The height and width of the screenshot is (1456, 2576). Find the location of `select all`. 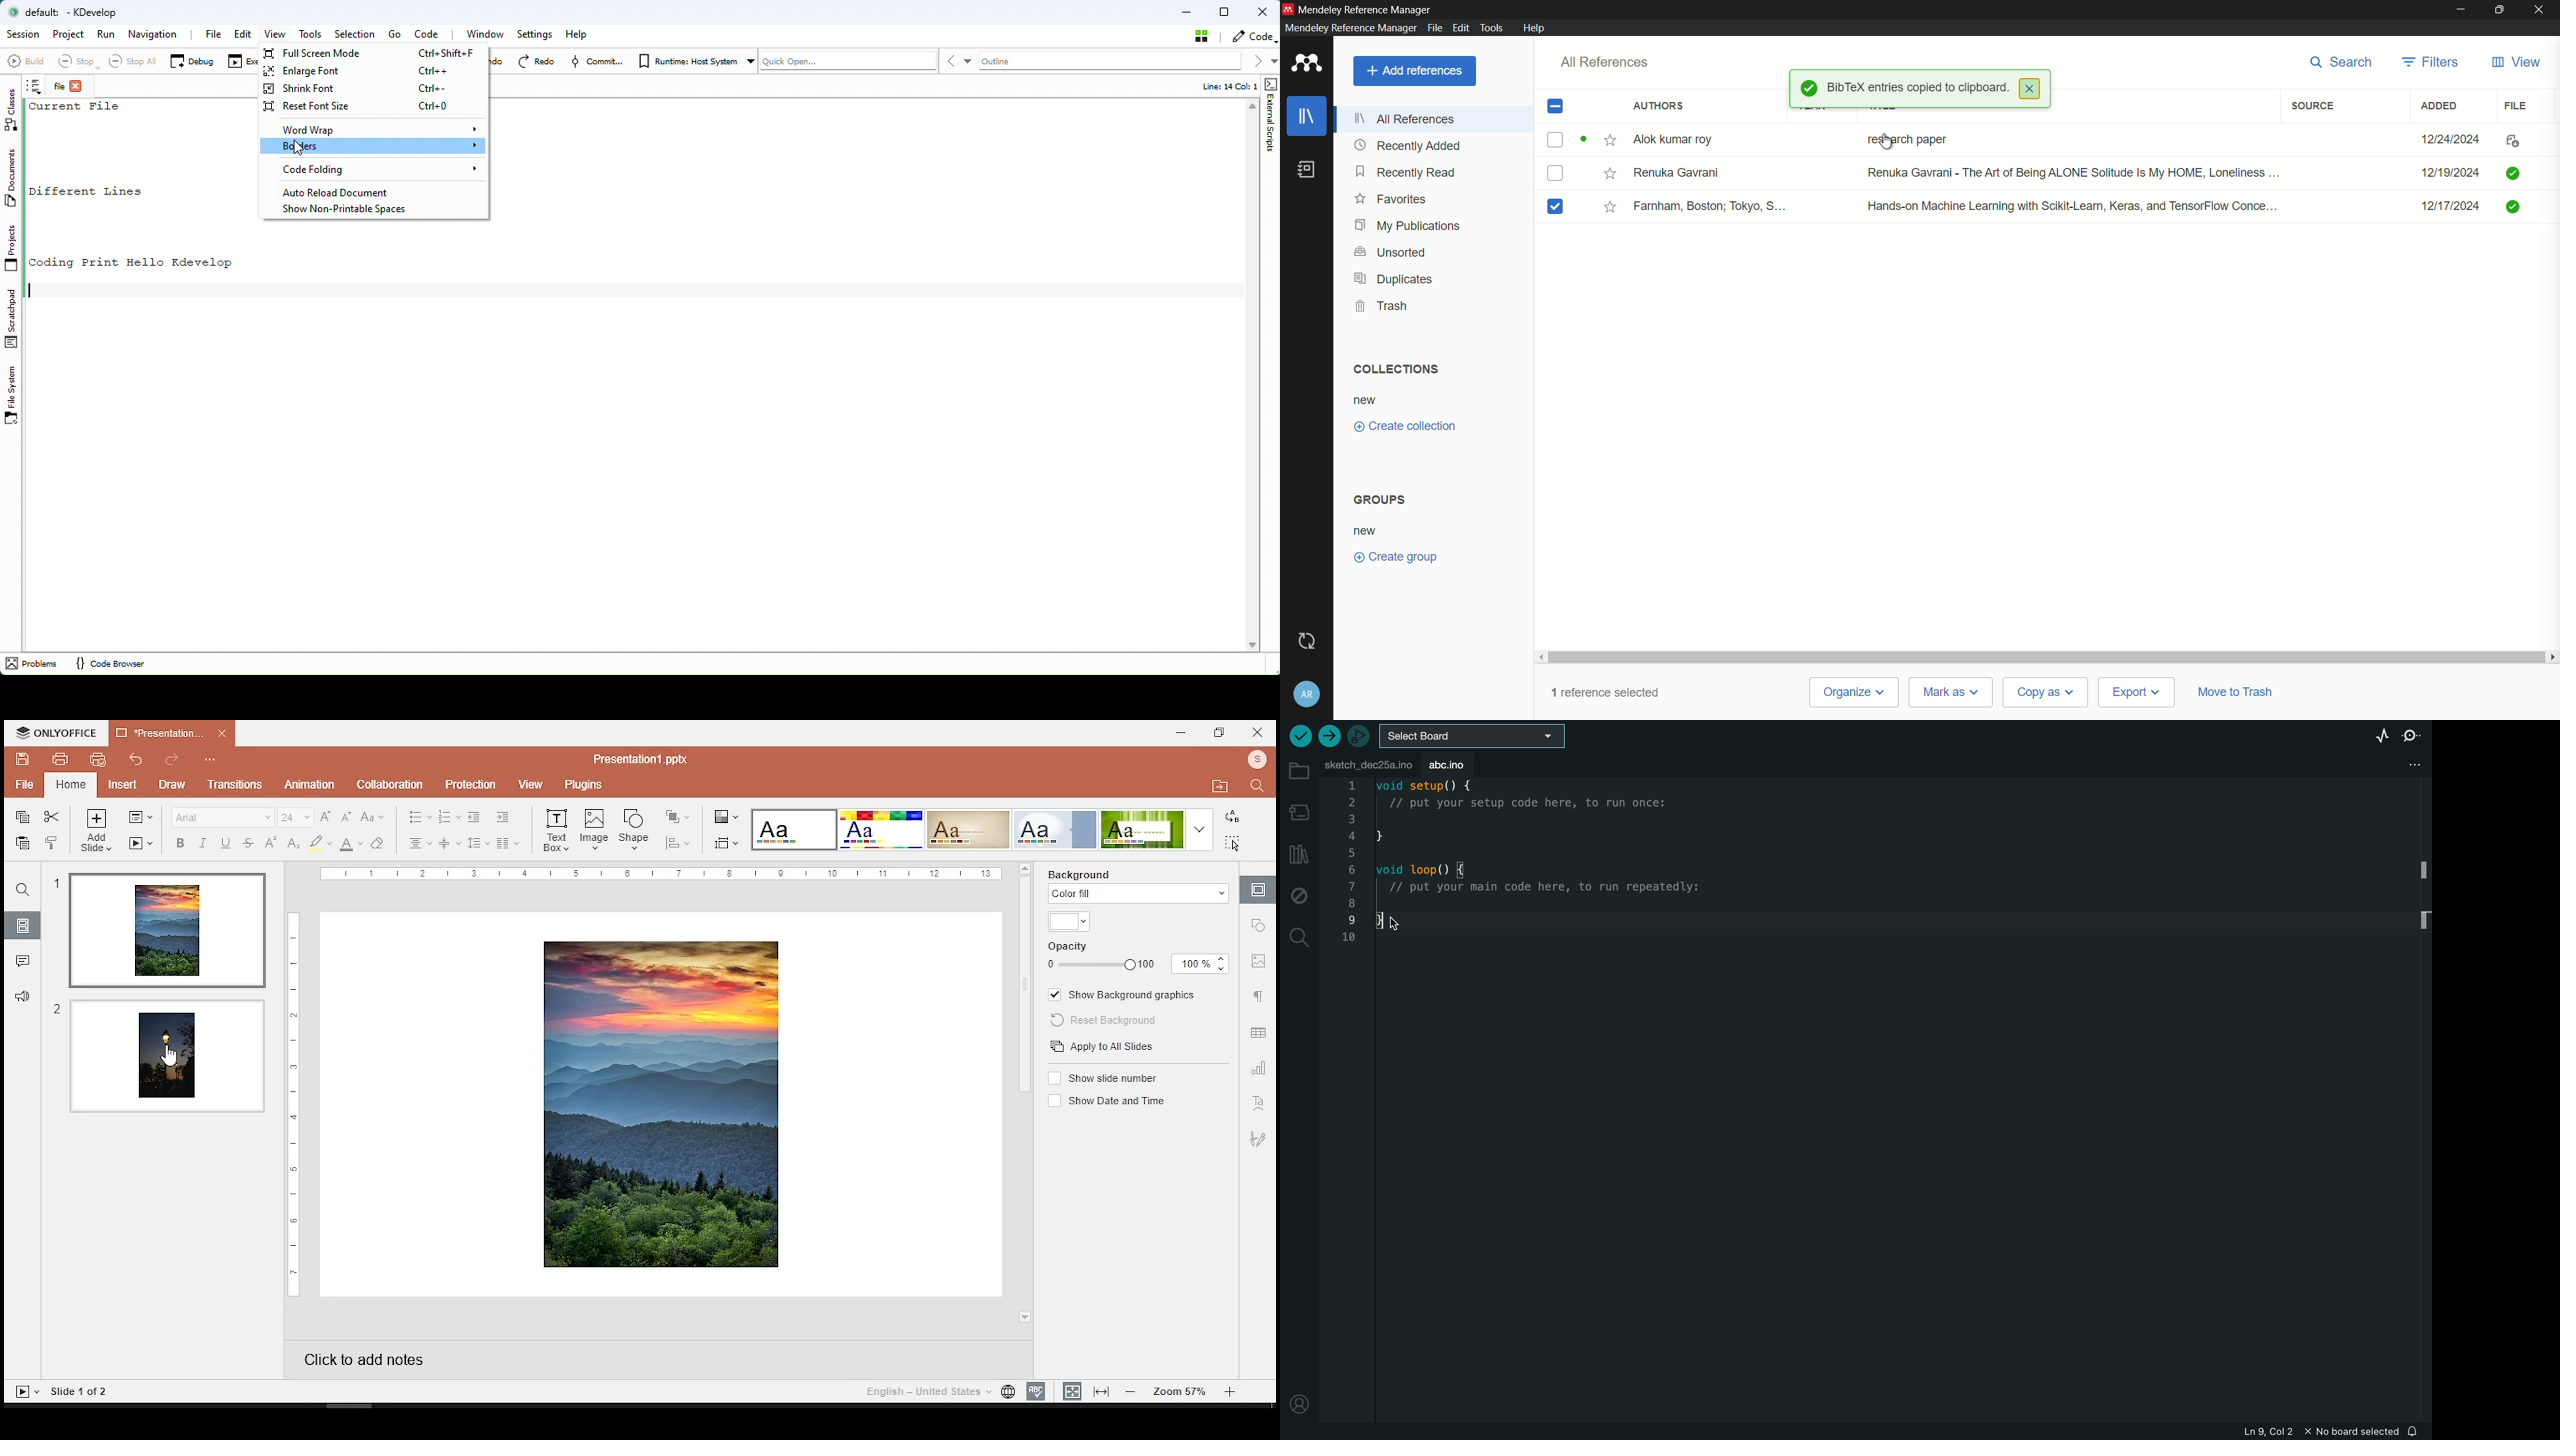

select all is located at coordinates (1233, 845).